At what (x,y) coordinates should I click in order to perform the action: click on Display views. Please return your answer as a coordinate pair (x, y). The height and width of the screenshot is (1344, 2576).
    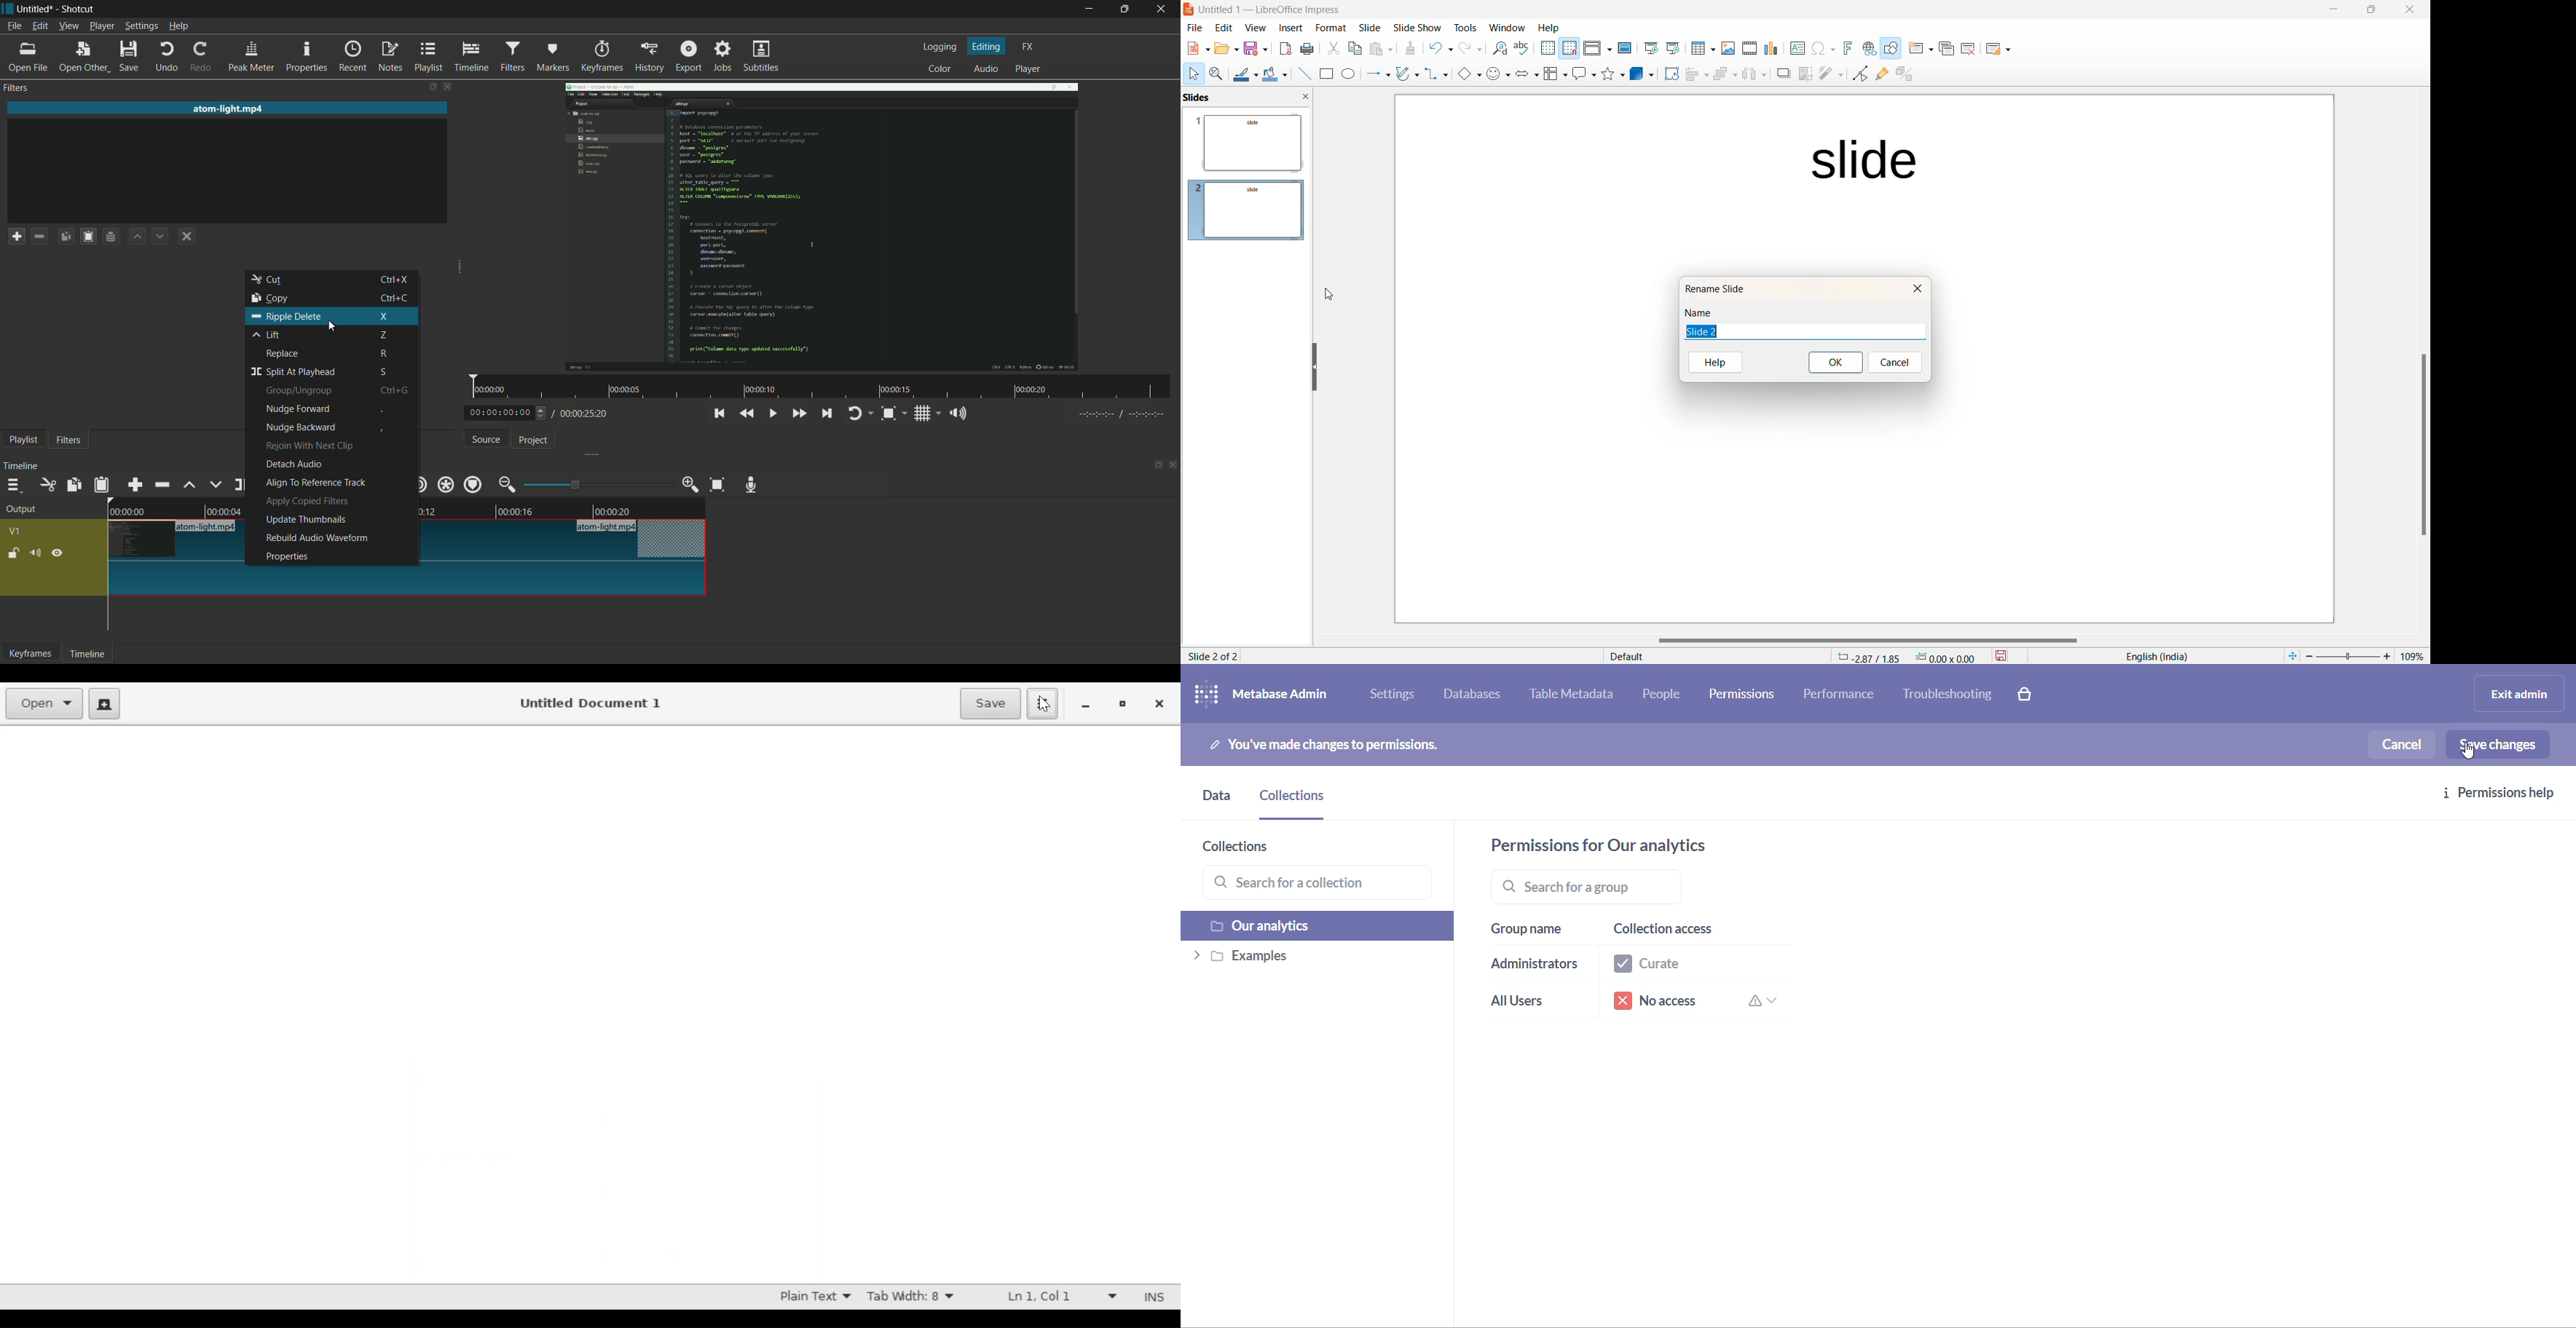
    Looking at the image, I should click on (1597, 47).